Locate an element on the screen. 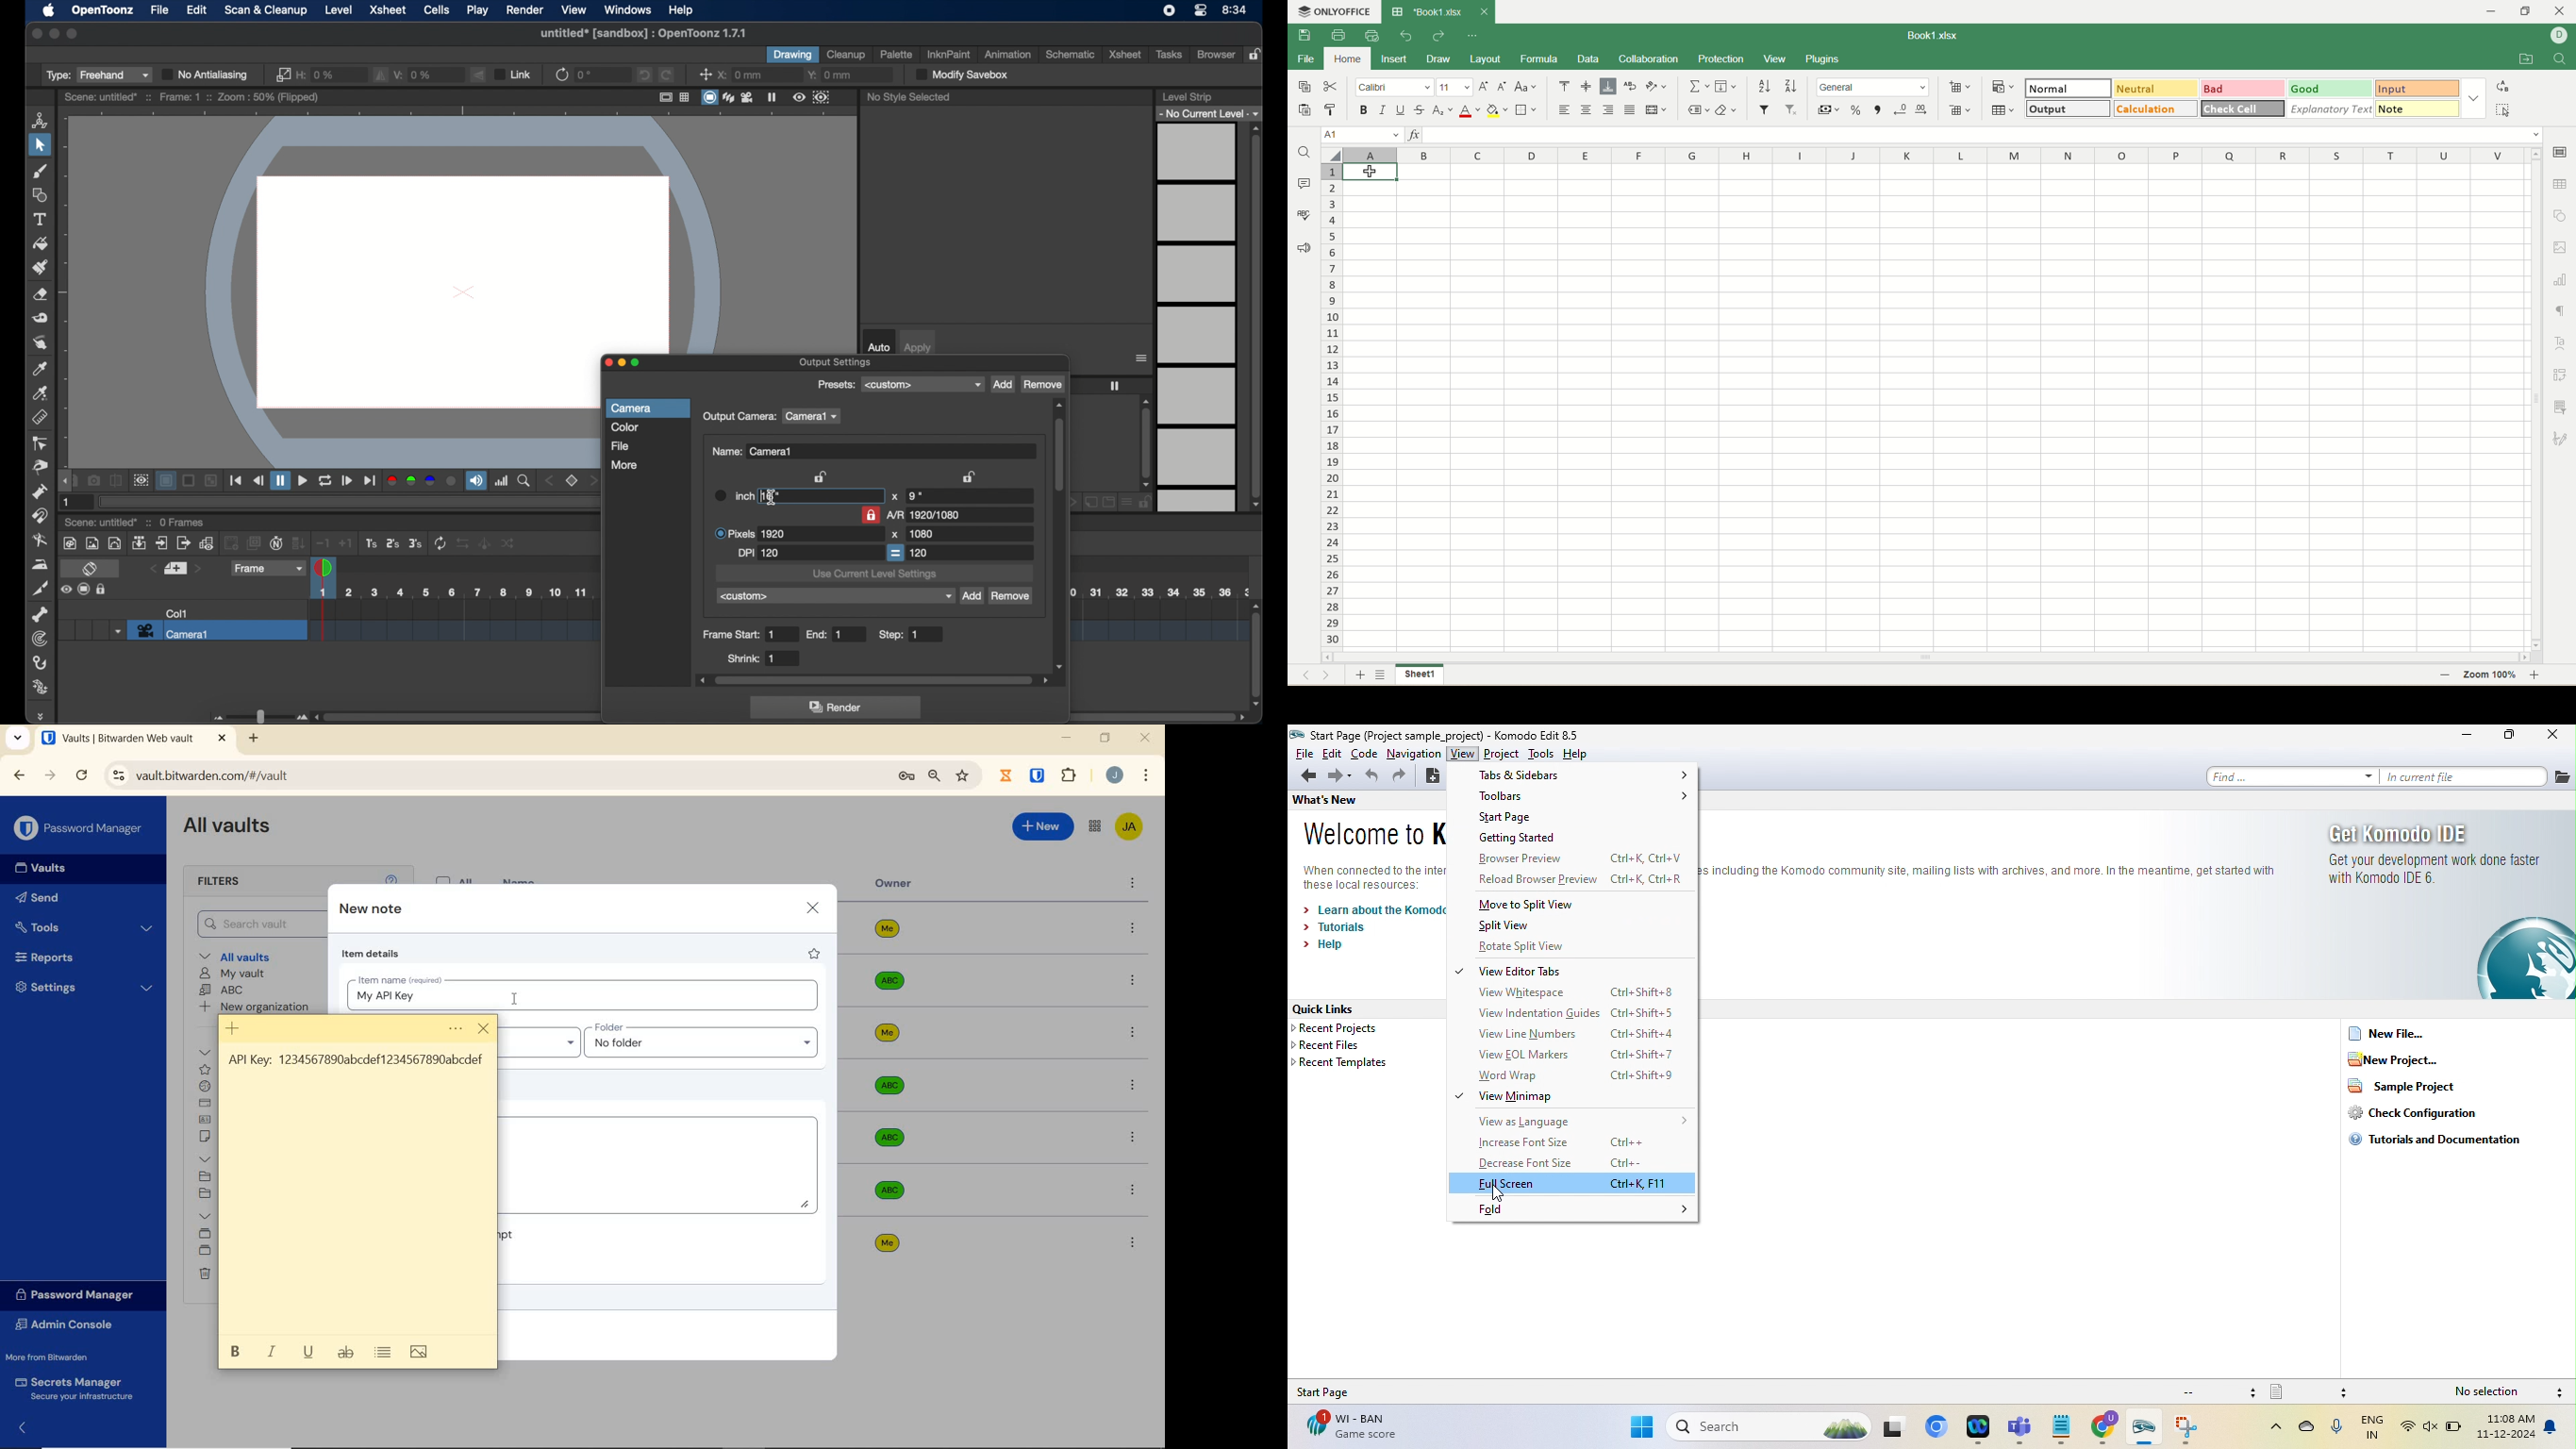  manage passwords is located at coordinates (907, 777).